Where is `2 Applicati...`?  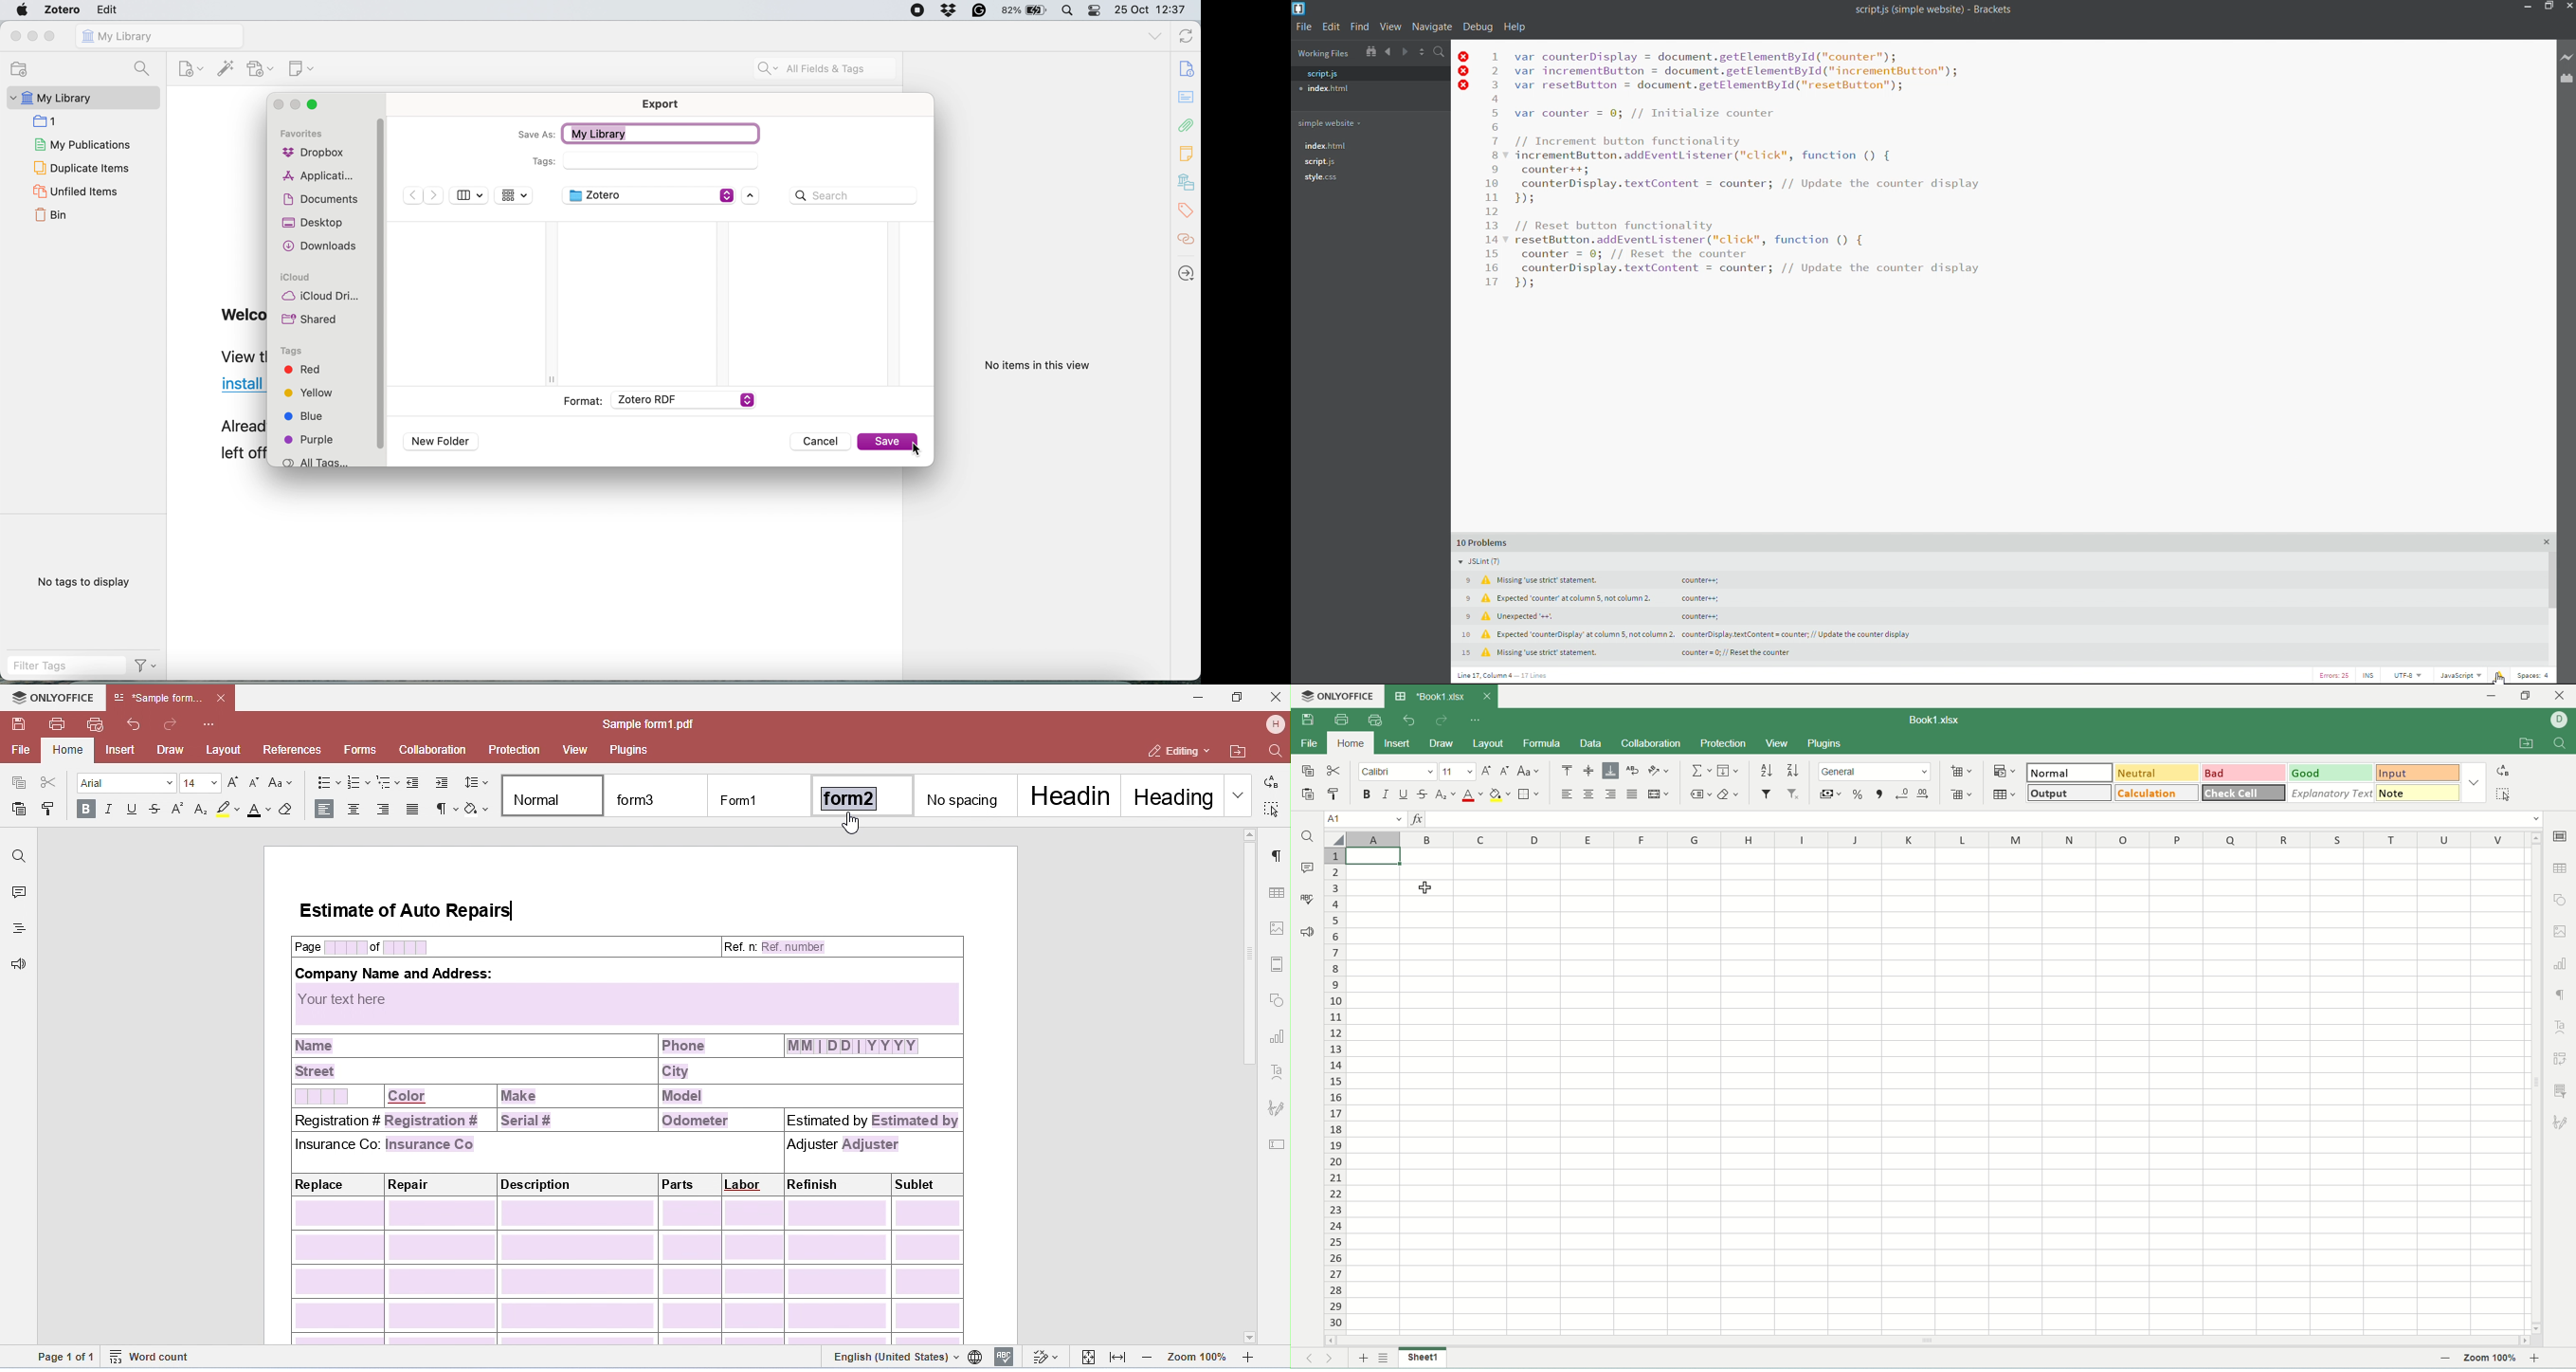
2 Applicati... is located at coordinates (319, 174).